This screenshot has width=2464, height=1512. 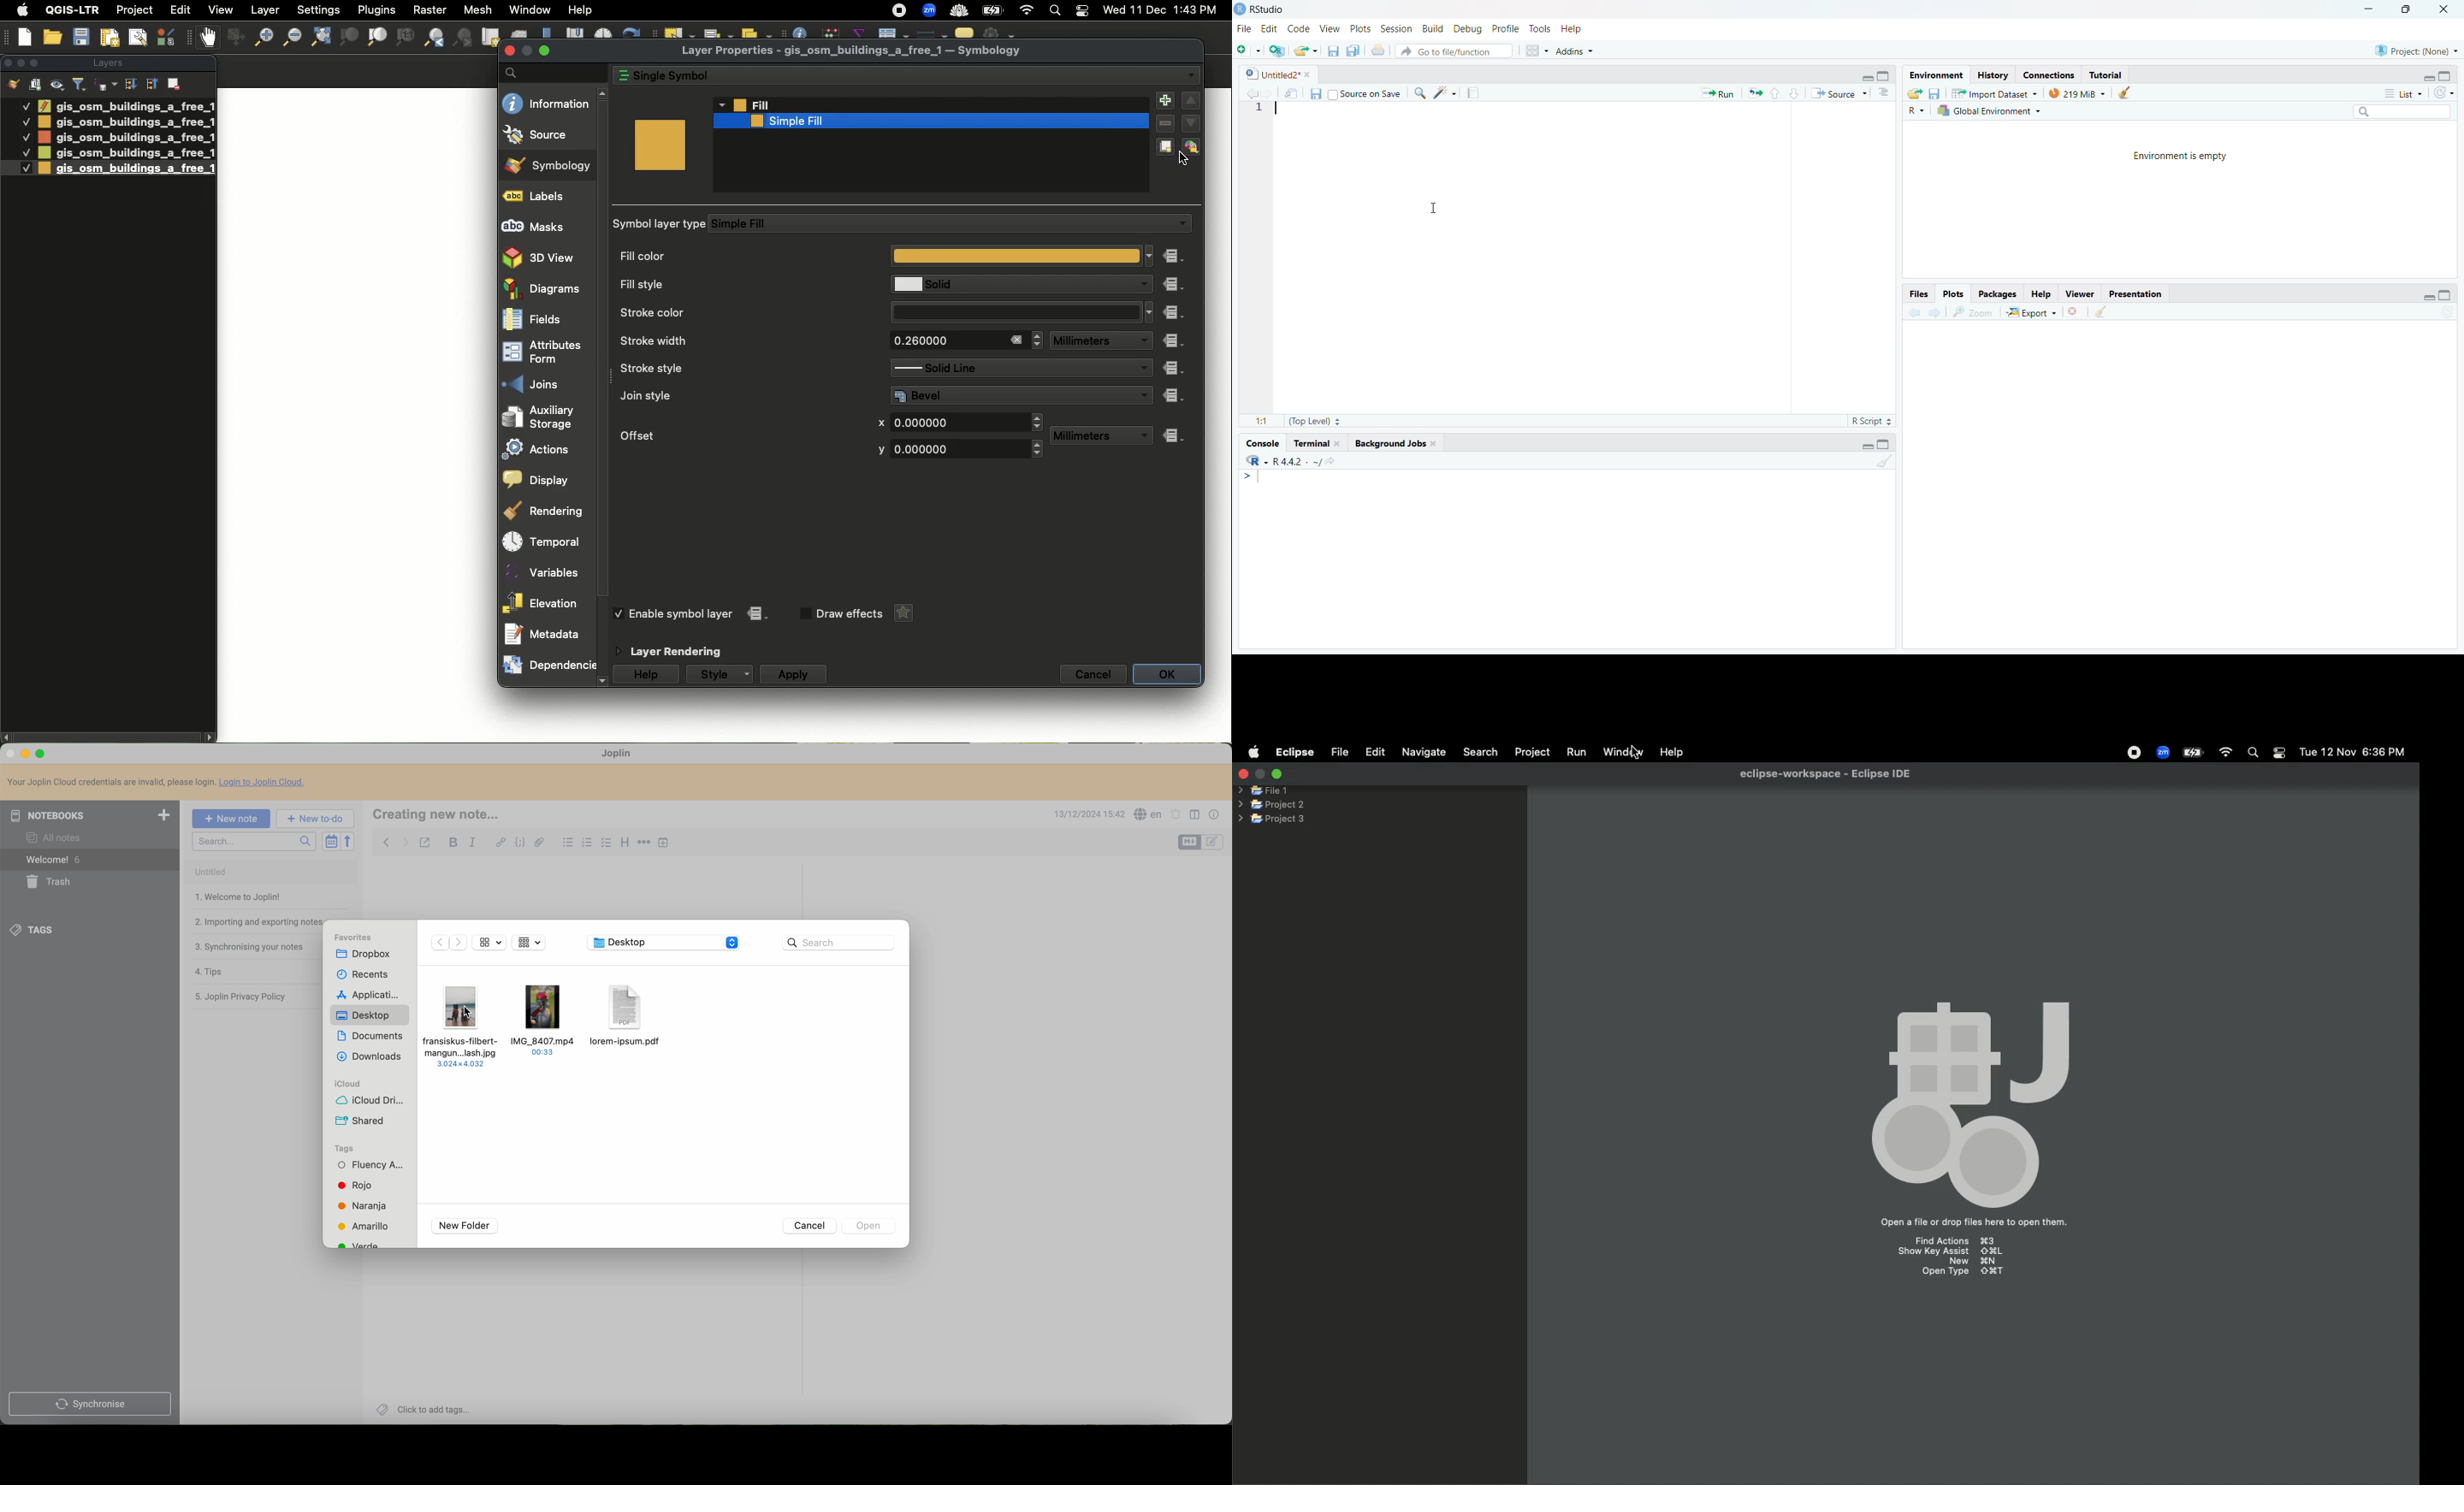 I want to click on Fields, so click(x=547, y=320).